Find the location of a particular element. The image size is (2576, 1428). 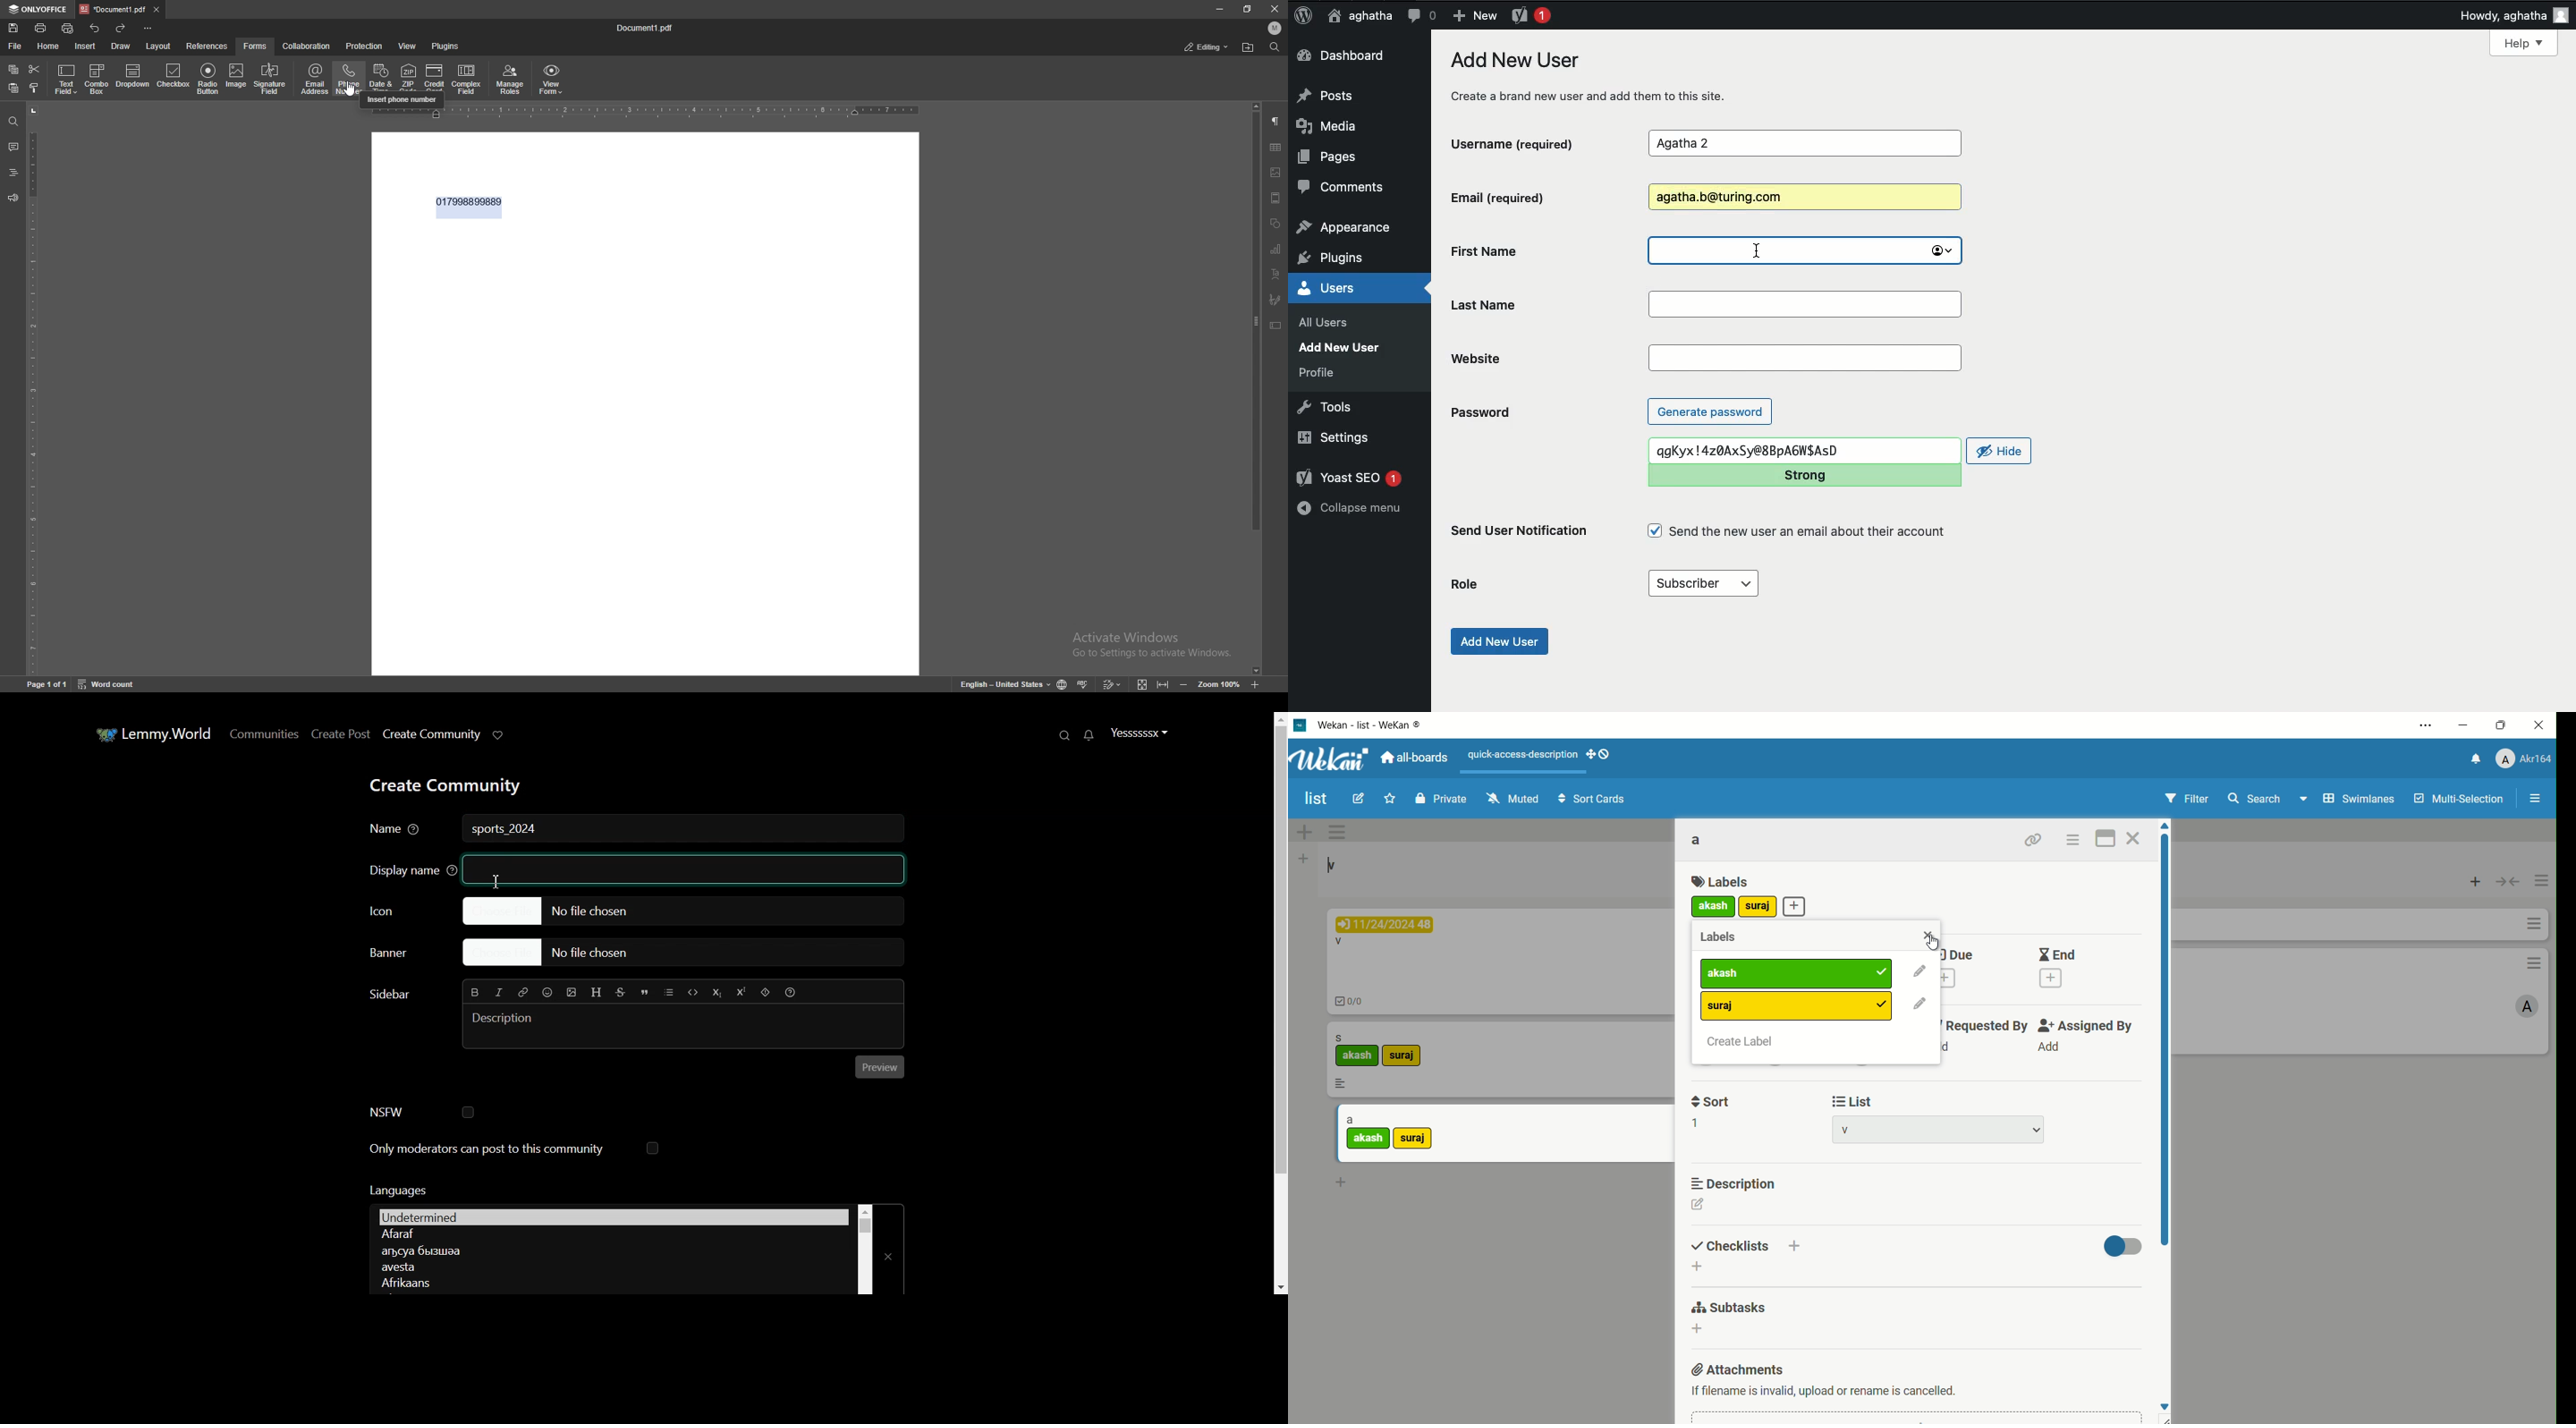

Last name is located at coordinates (1806, 306).